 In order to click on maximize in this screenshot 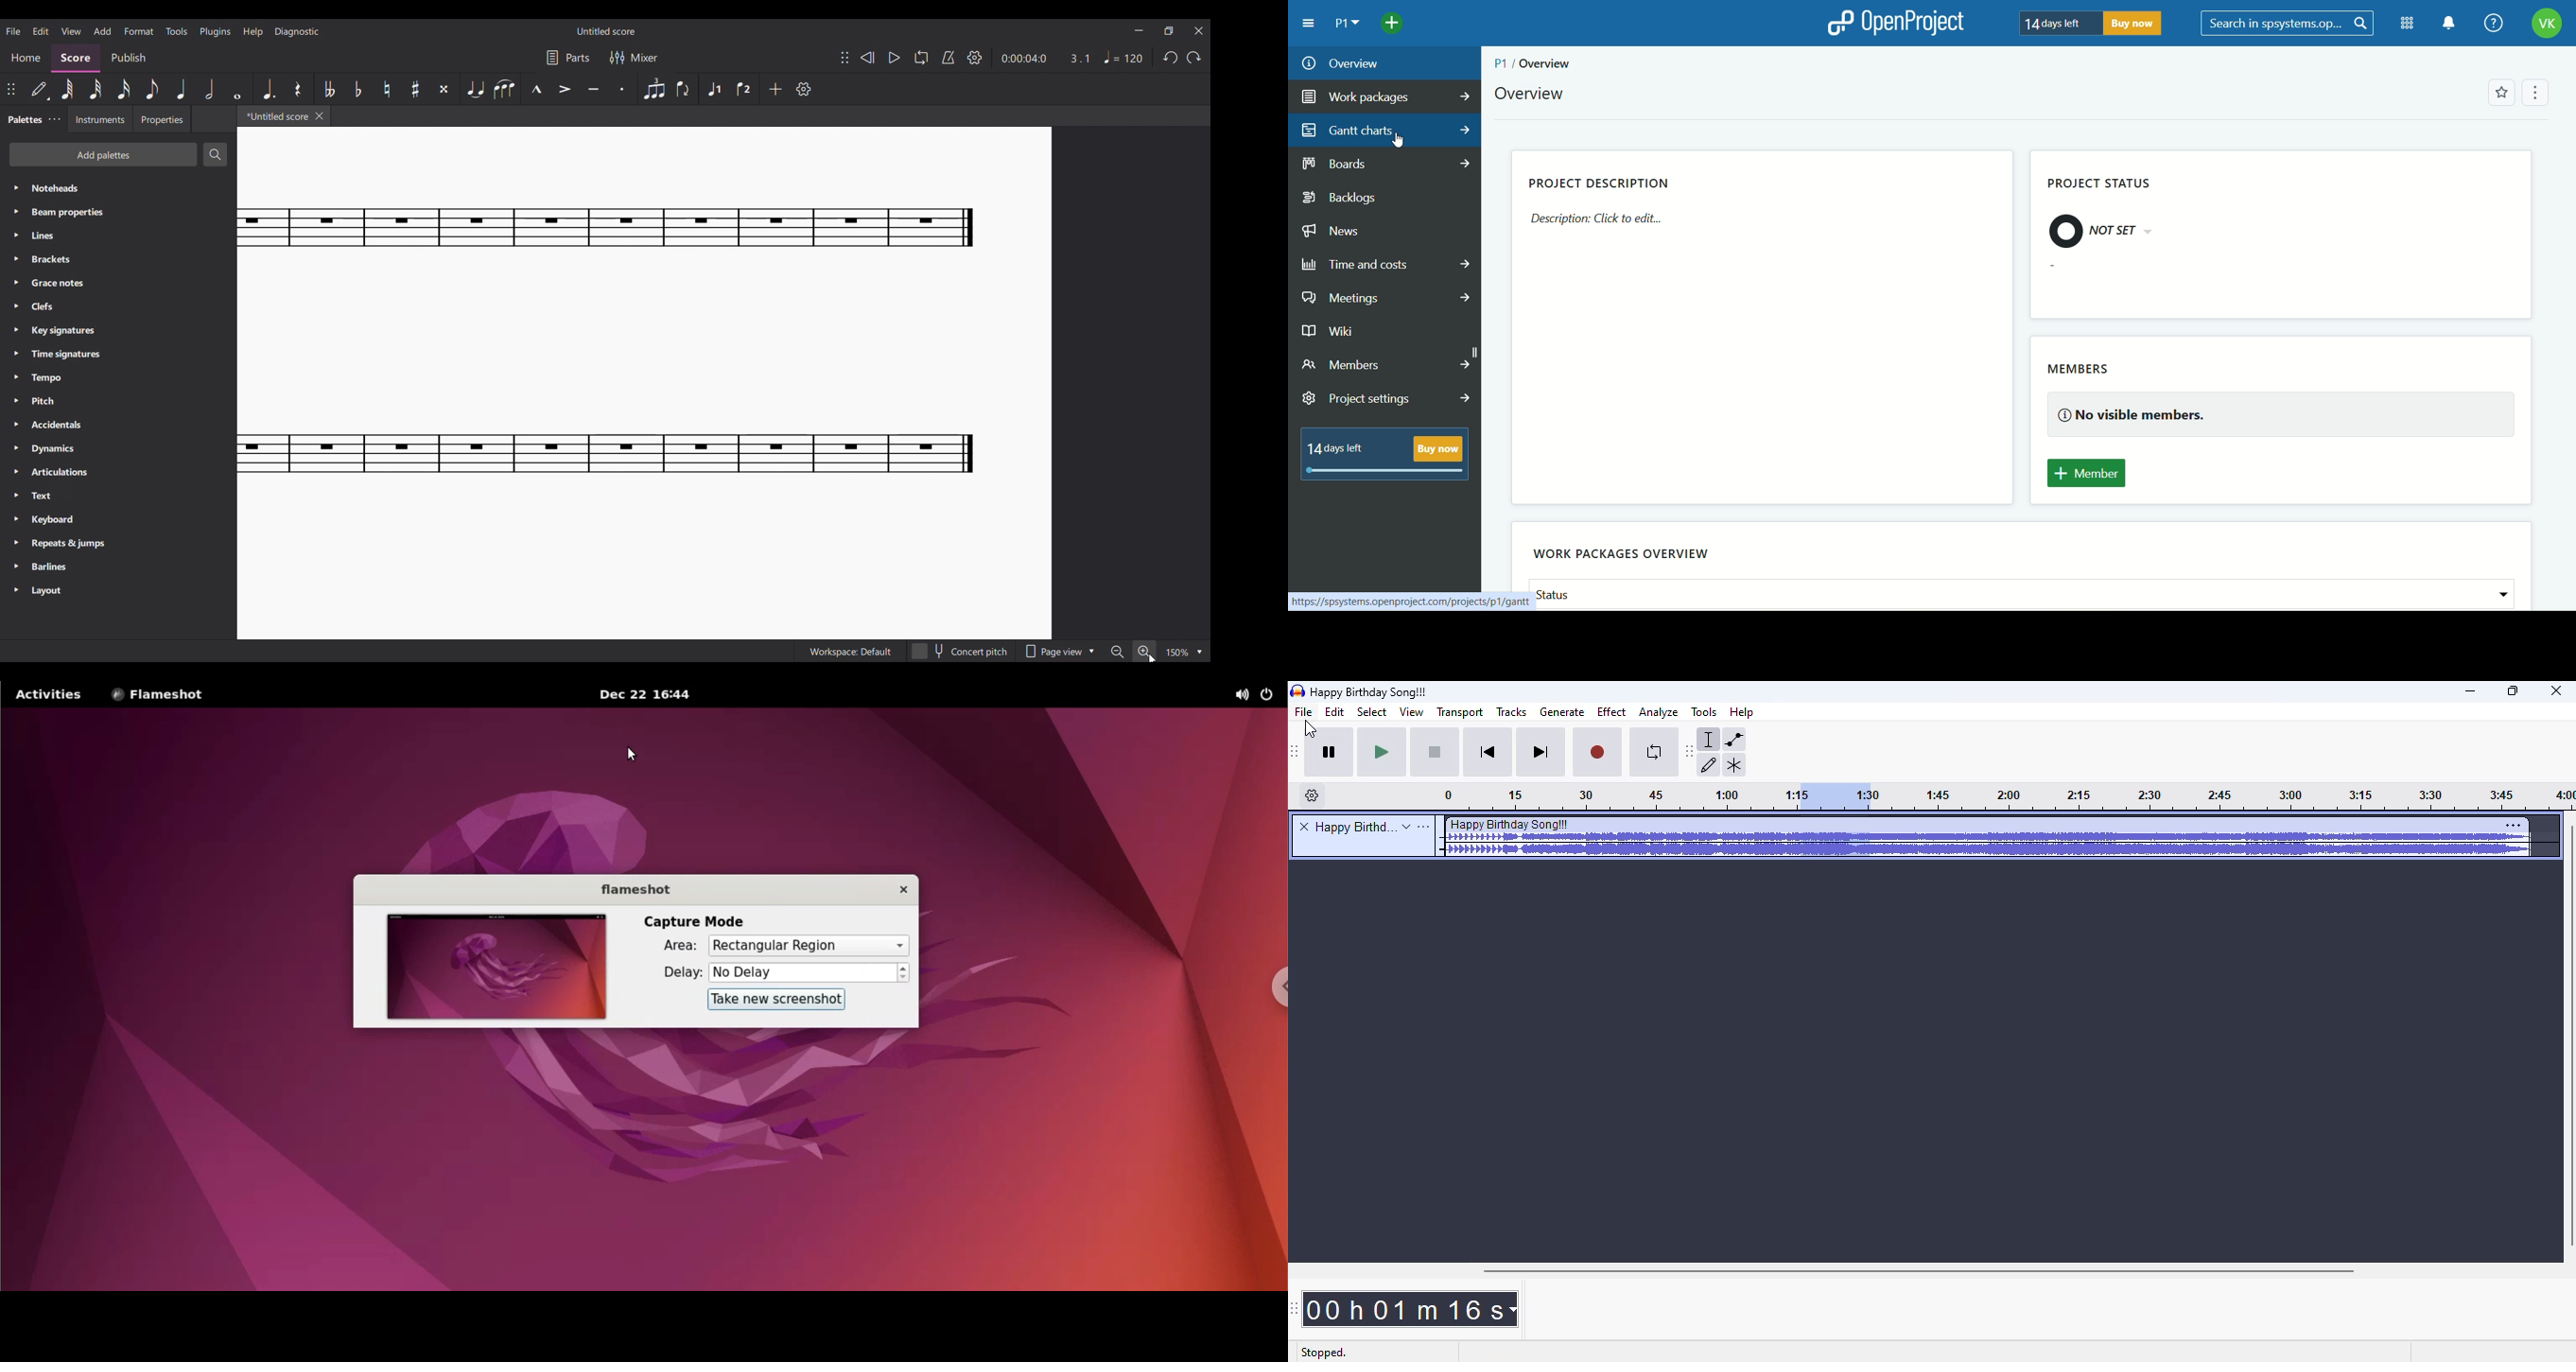, I will do `click(2514, 691)`.